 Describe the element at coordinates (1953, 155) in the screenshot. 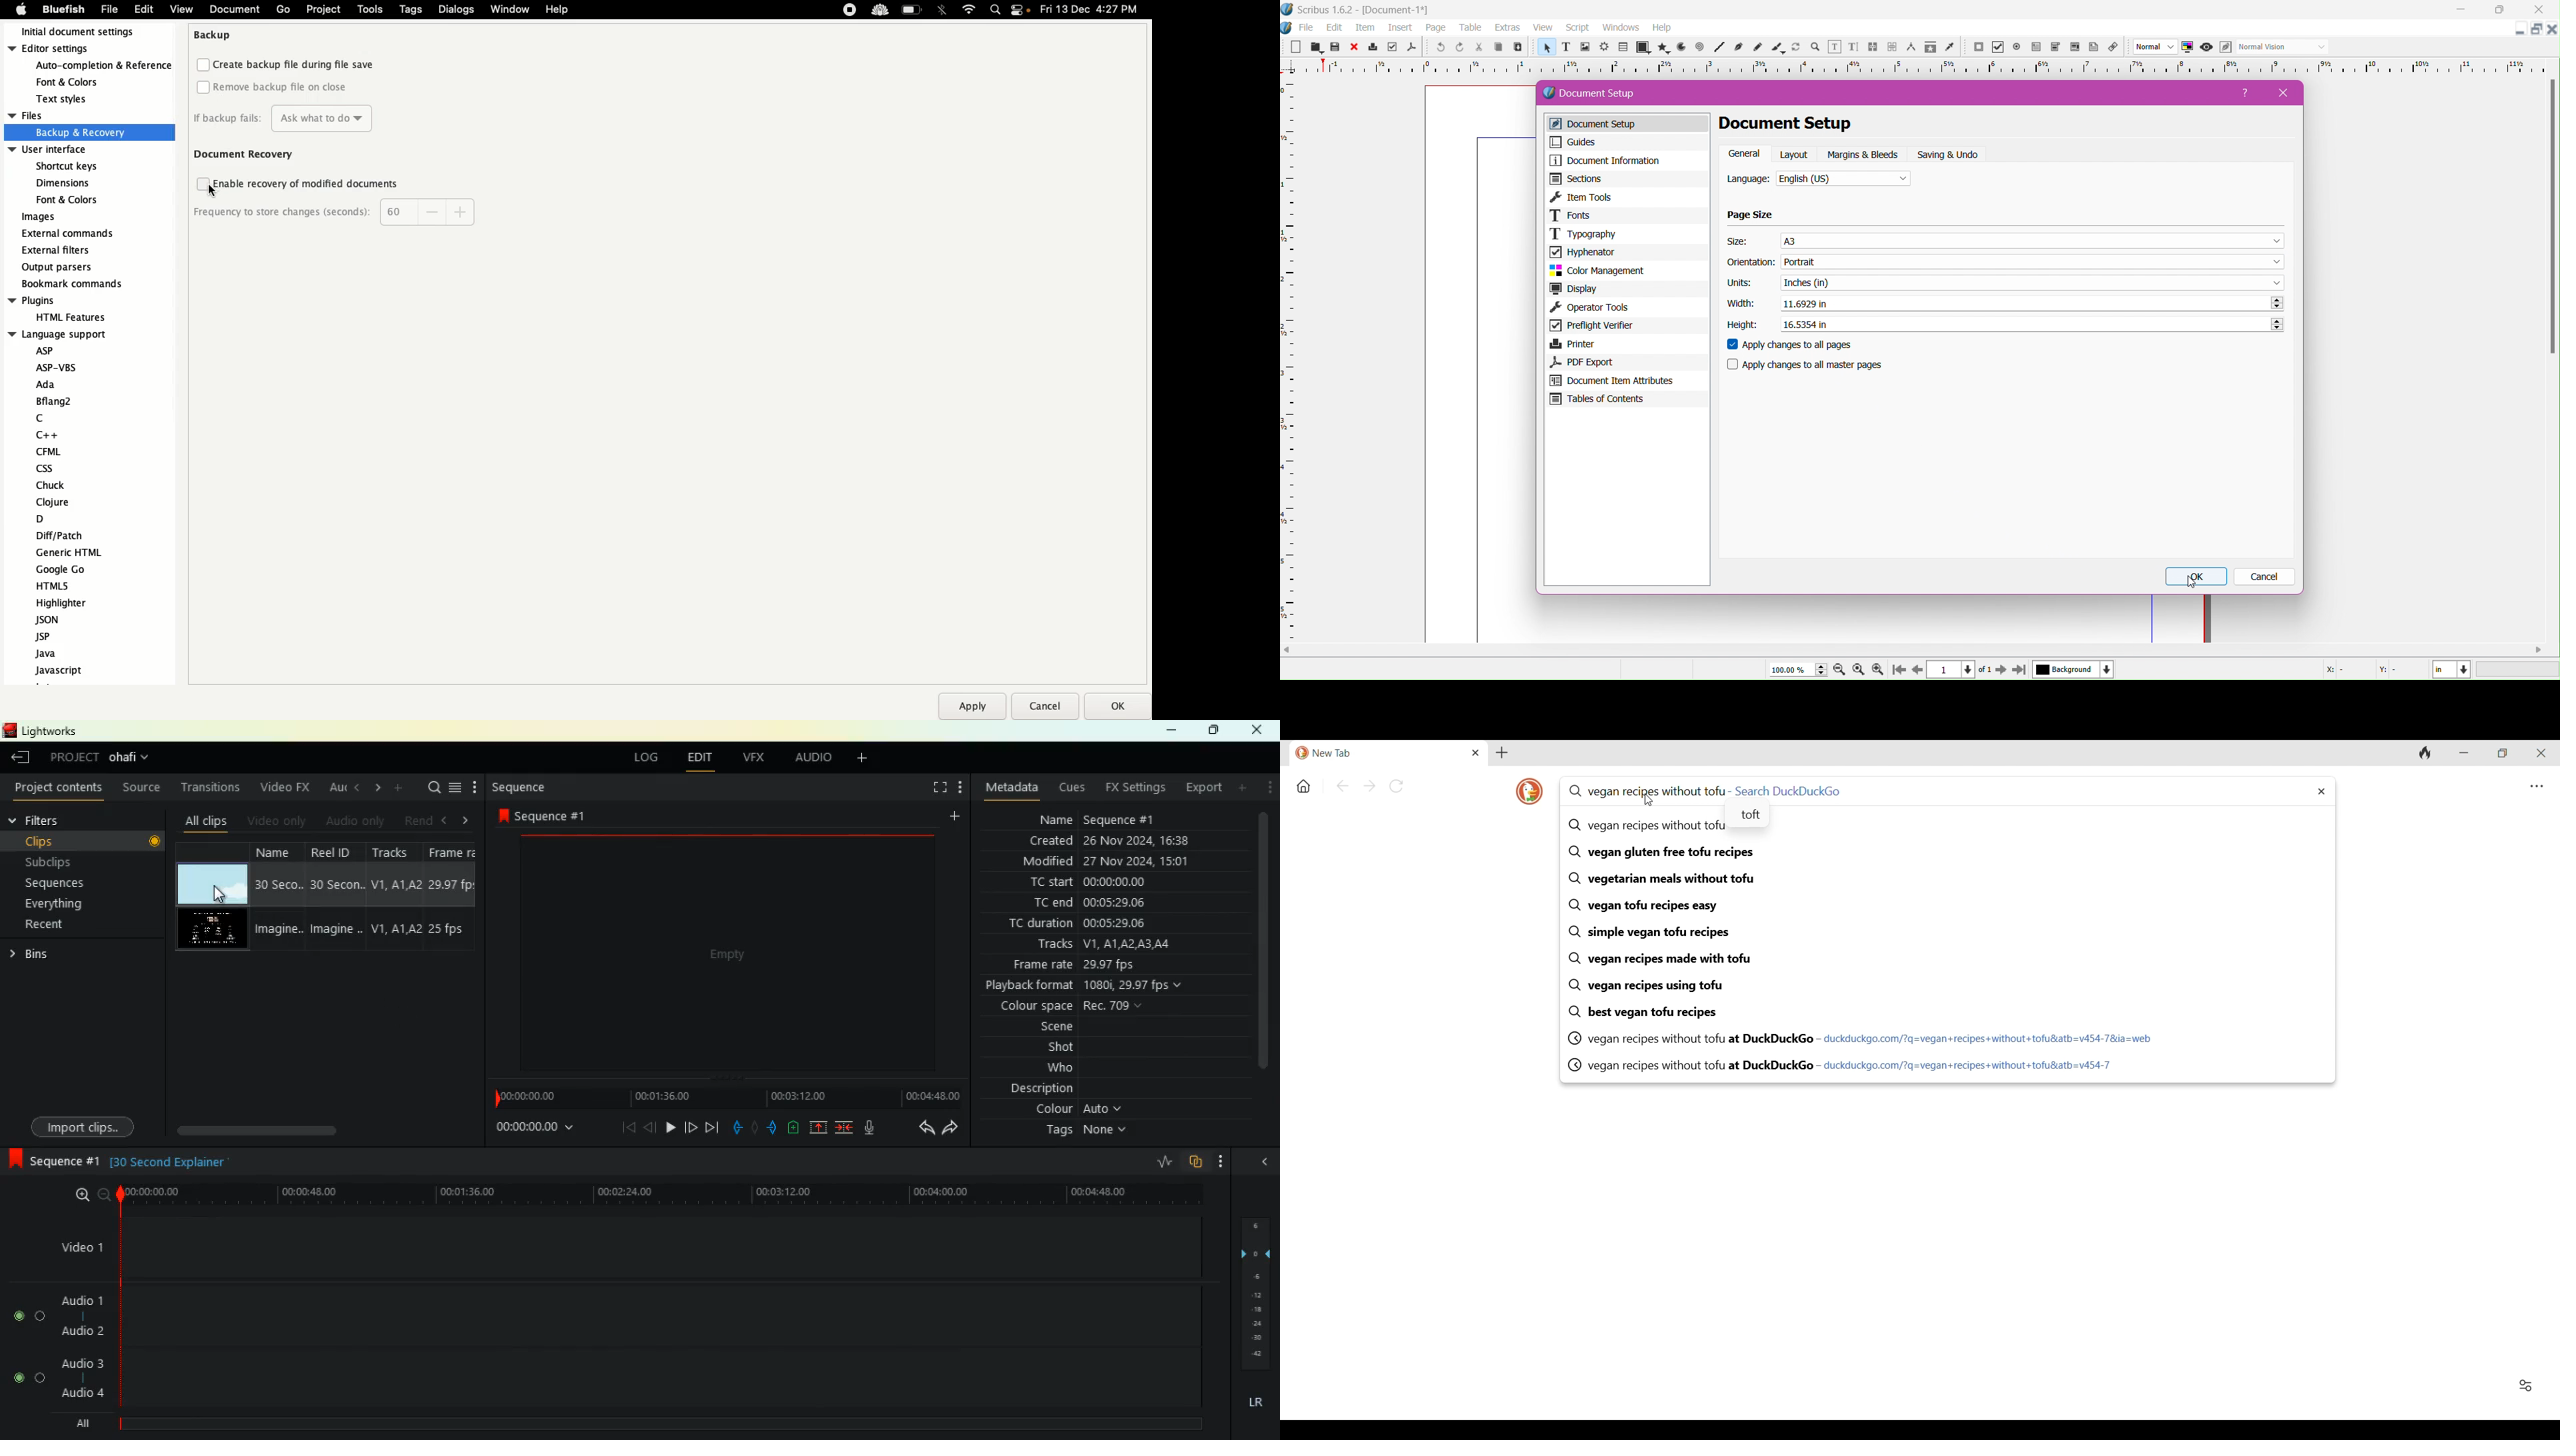

I see `Setting and Undo` at that location.